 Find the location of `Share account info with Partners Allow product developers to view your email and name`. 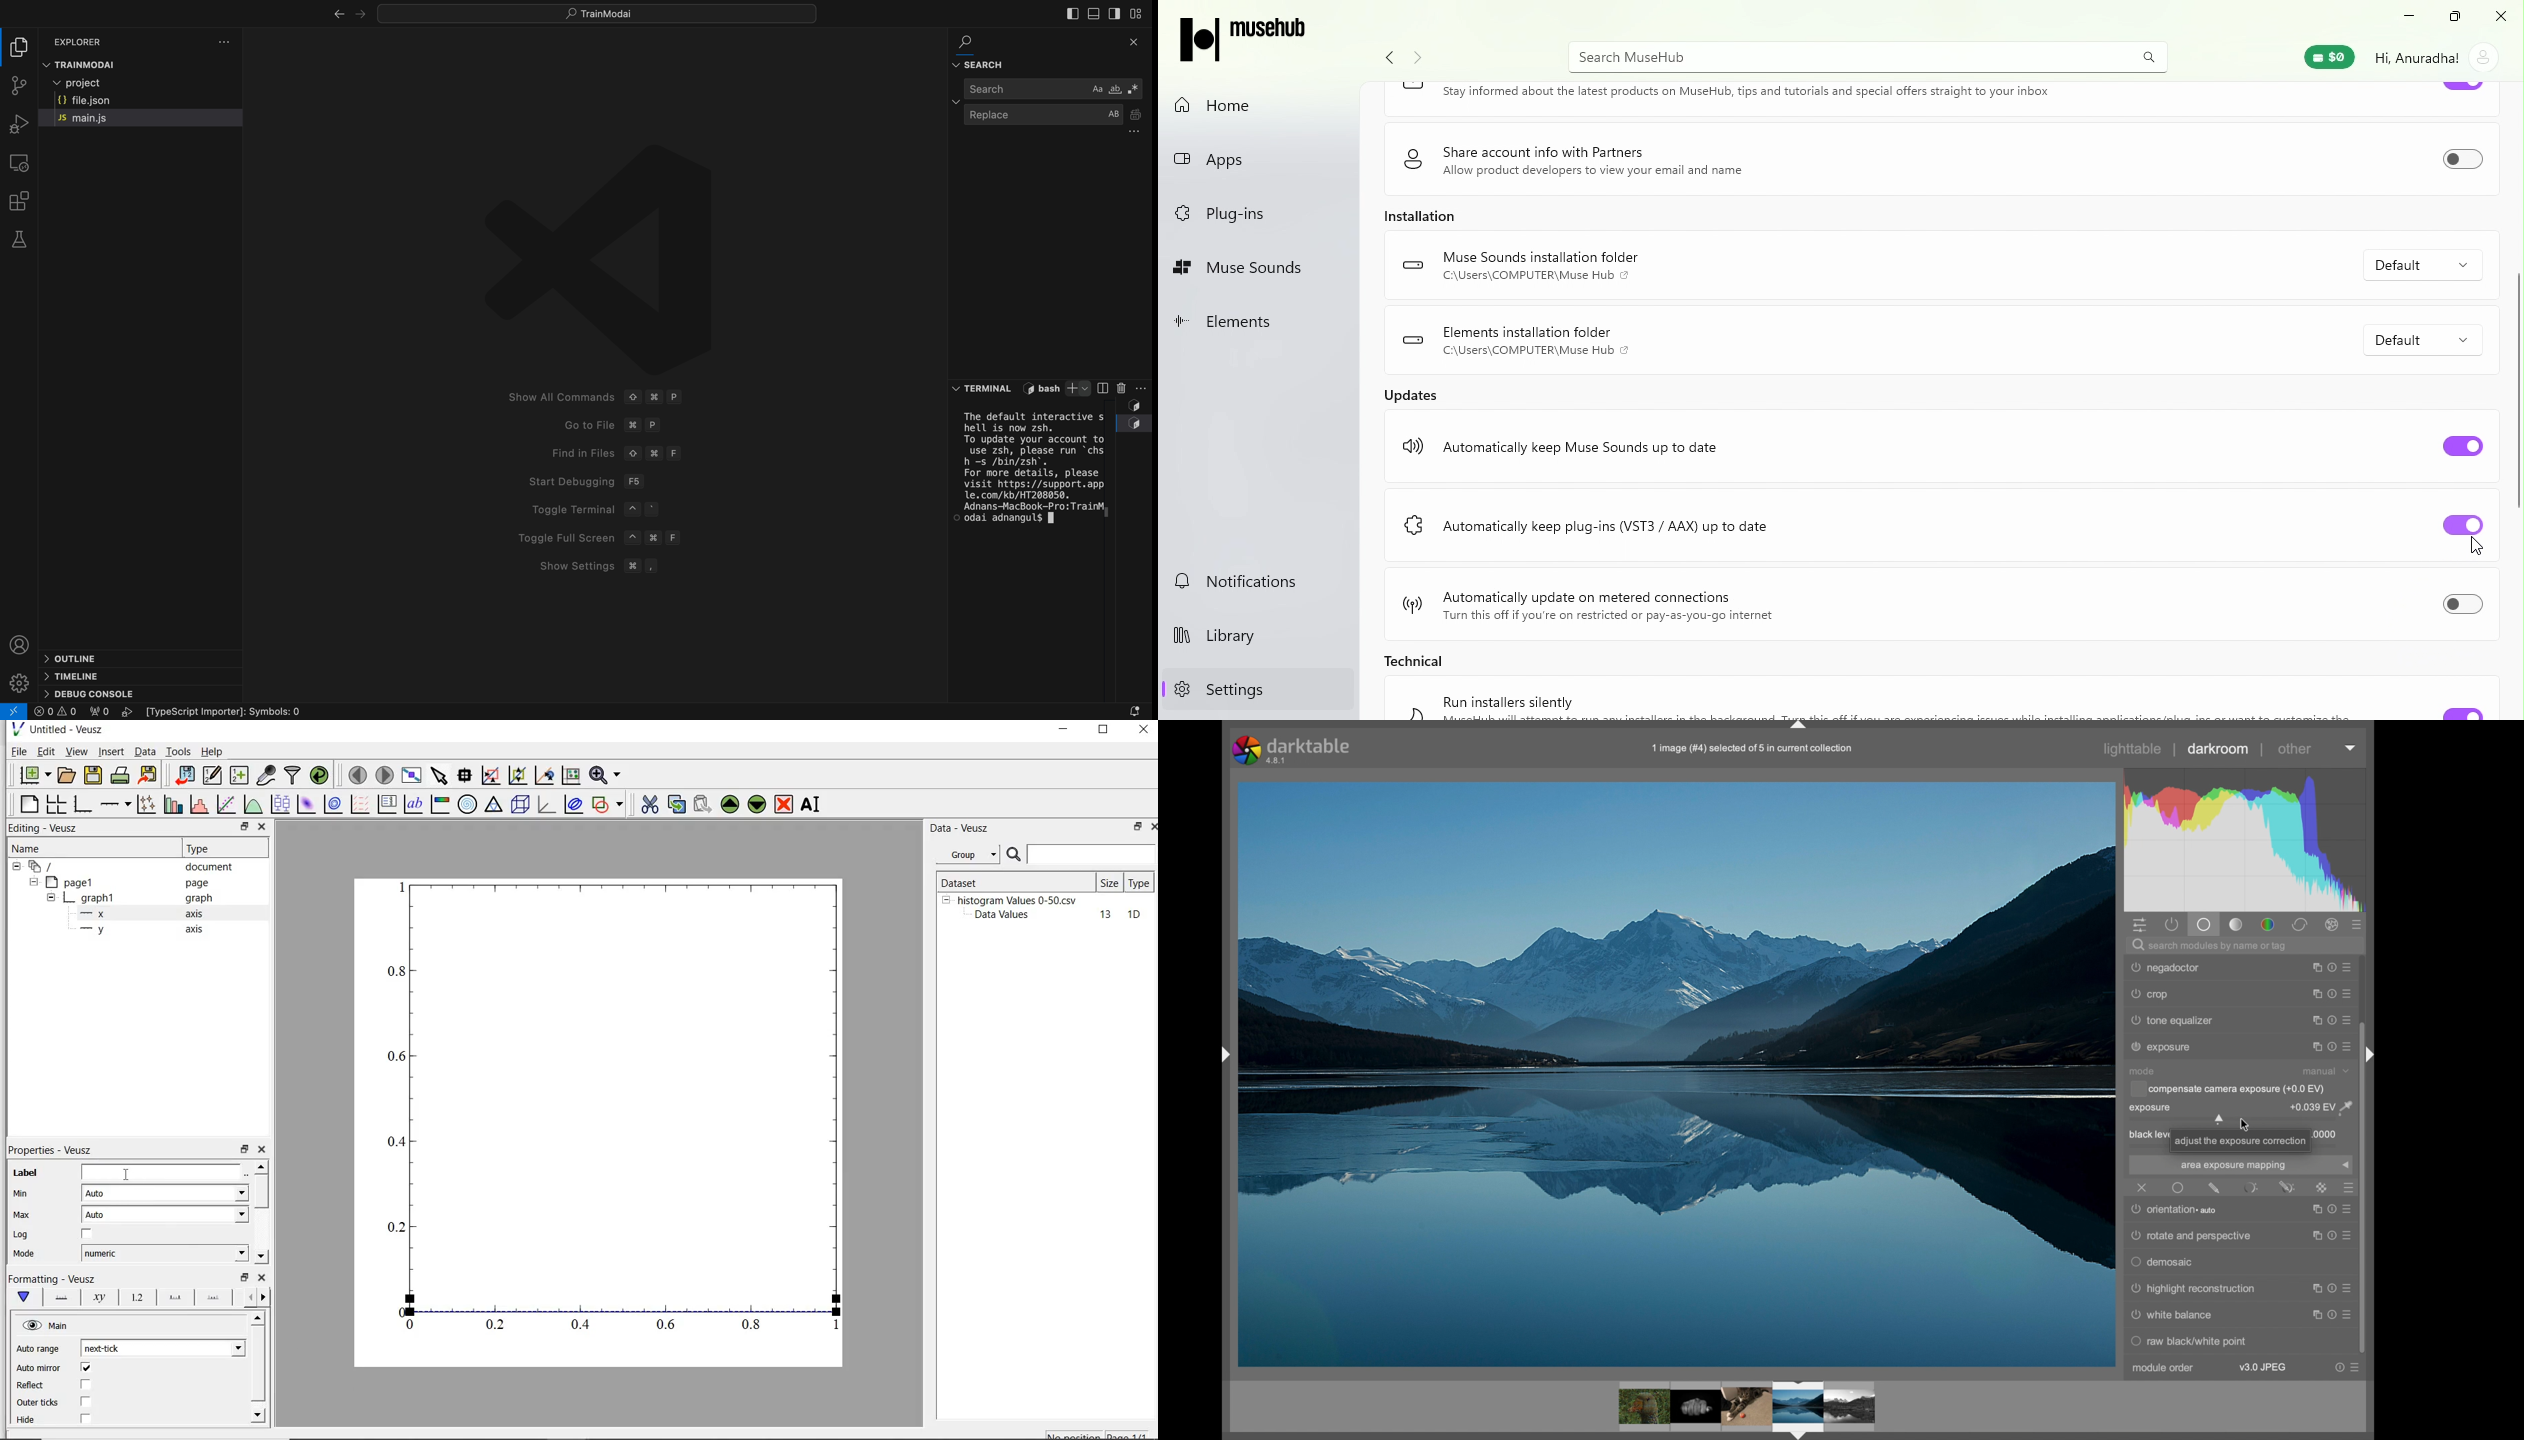

Share account info with Partners Allow product developers to view your email and name is located at coordinates (1599, 163).